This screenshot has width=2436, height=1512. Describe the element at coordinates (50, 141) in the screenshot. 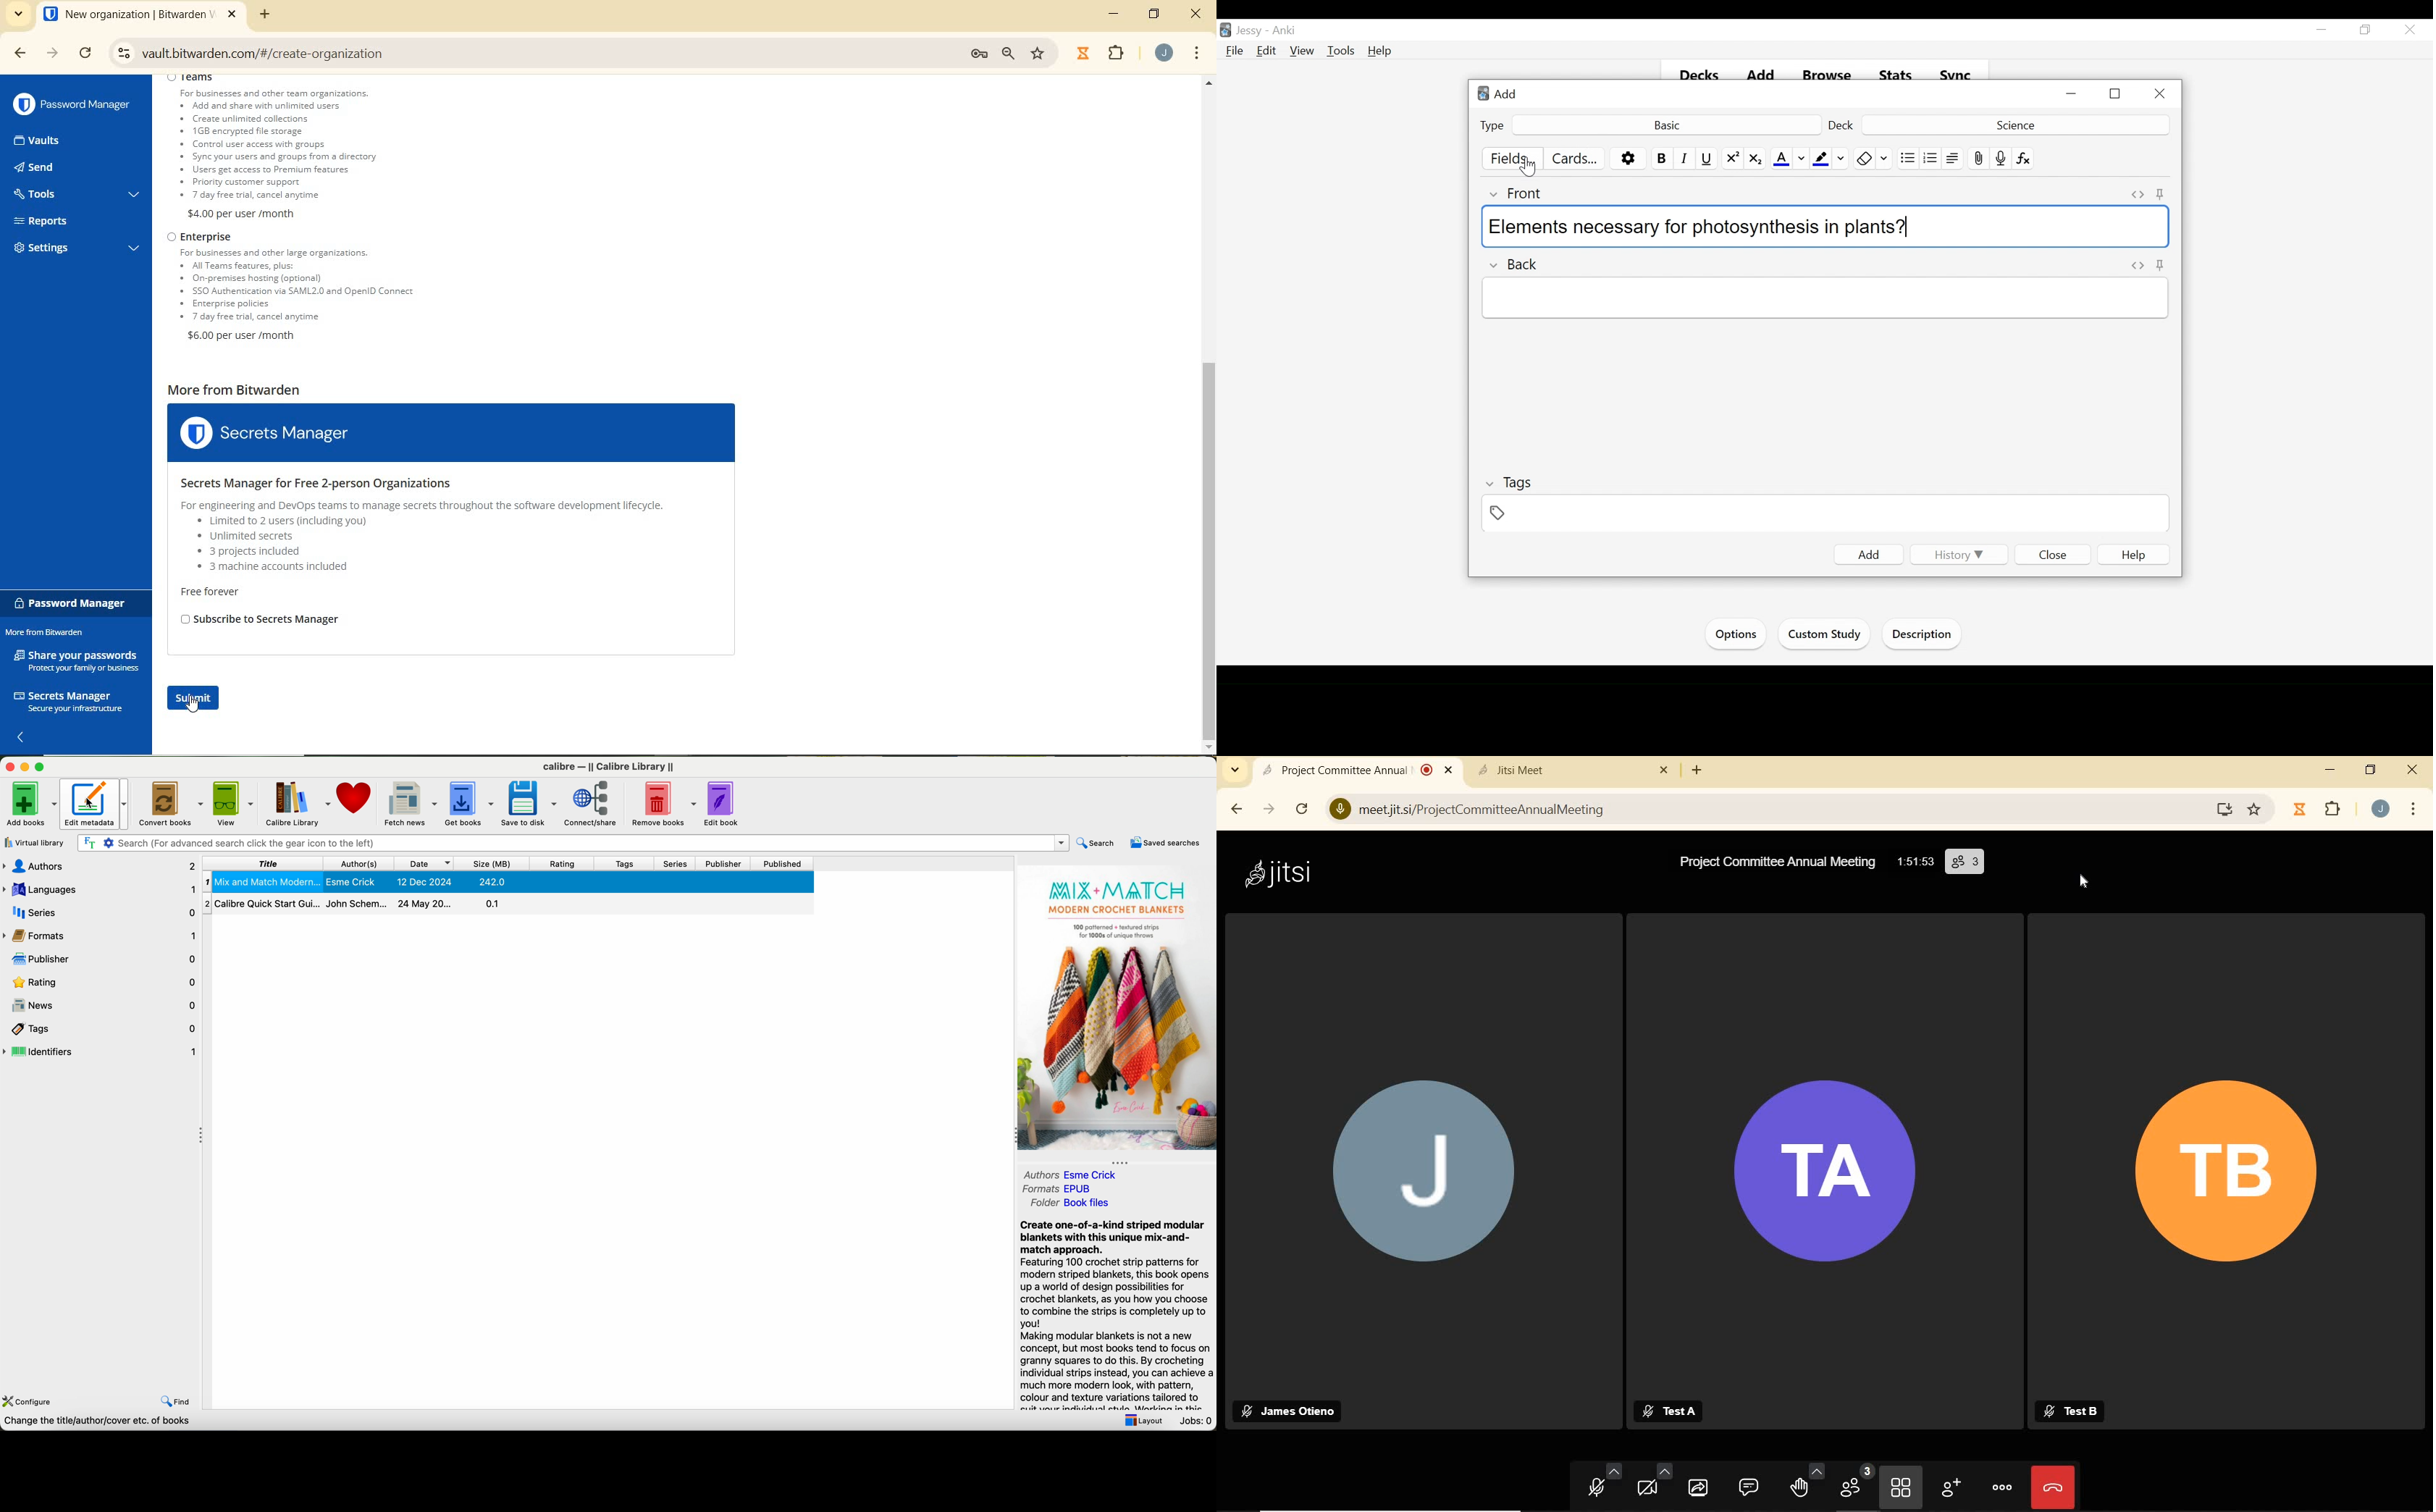

I see `vaults` at that location.